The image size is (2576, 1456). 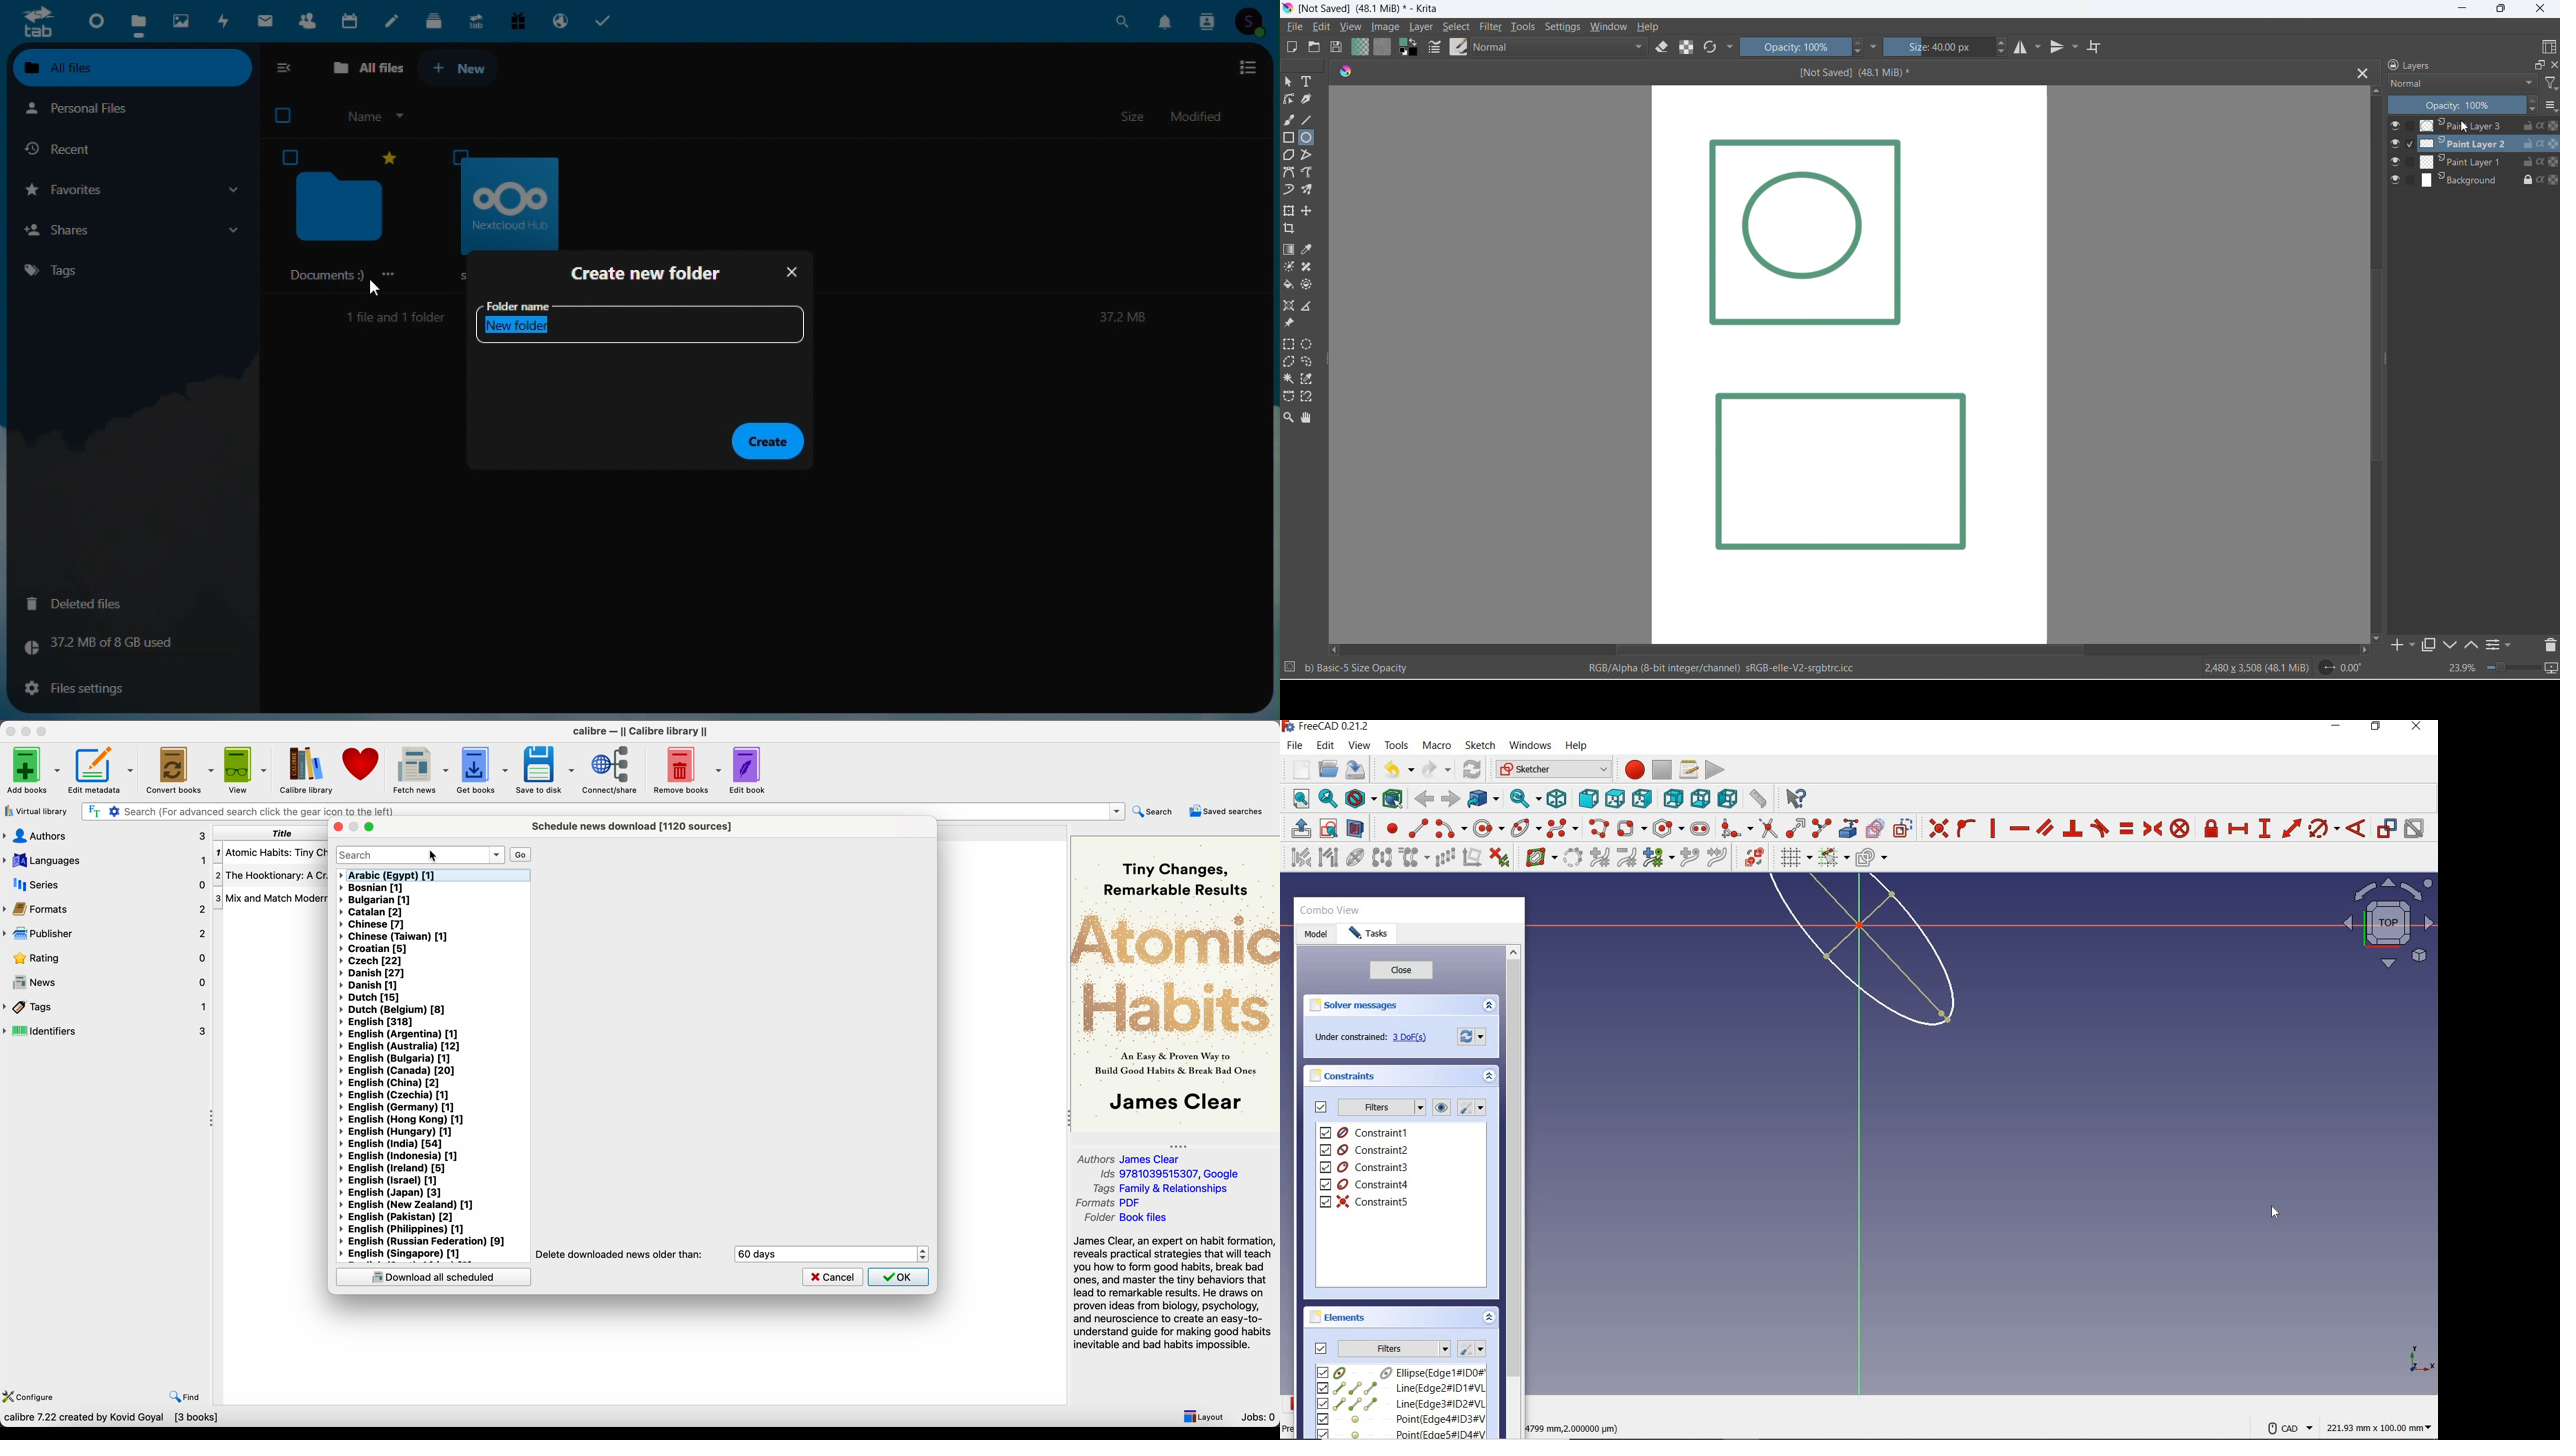 What do you see at coordinates (2292, 827) in the screenshot?
I see `constrain distance` at bounding box center [2292, 827].